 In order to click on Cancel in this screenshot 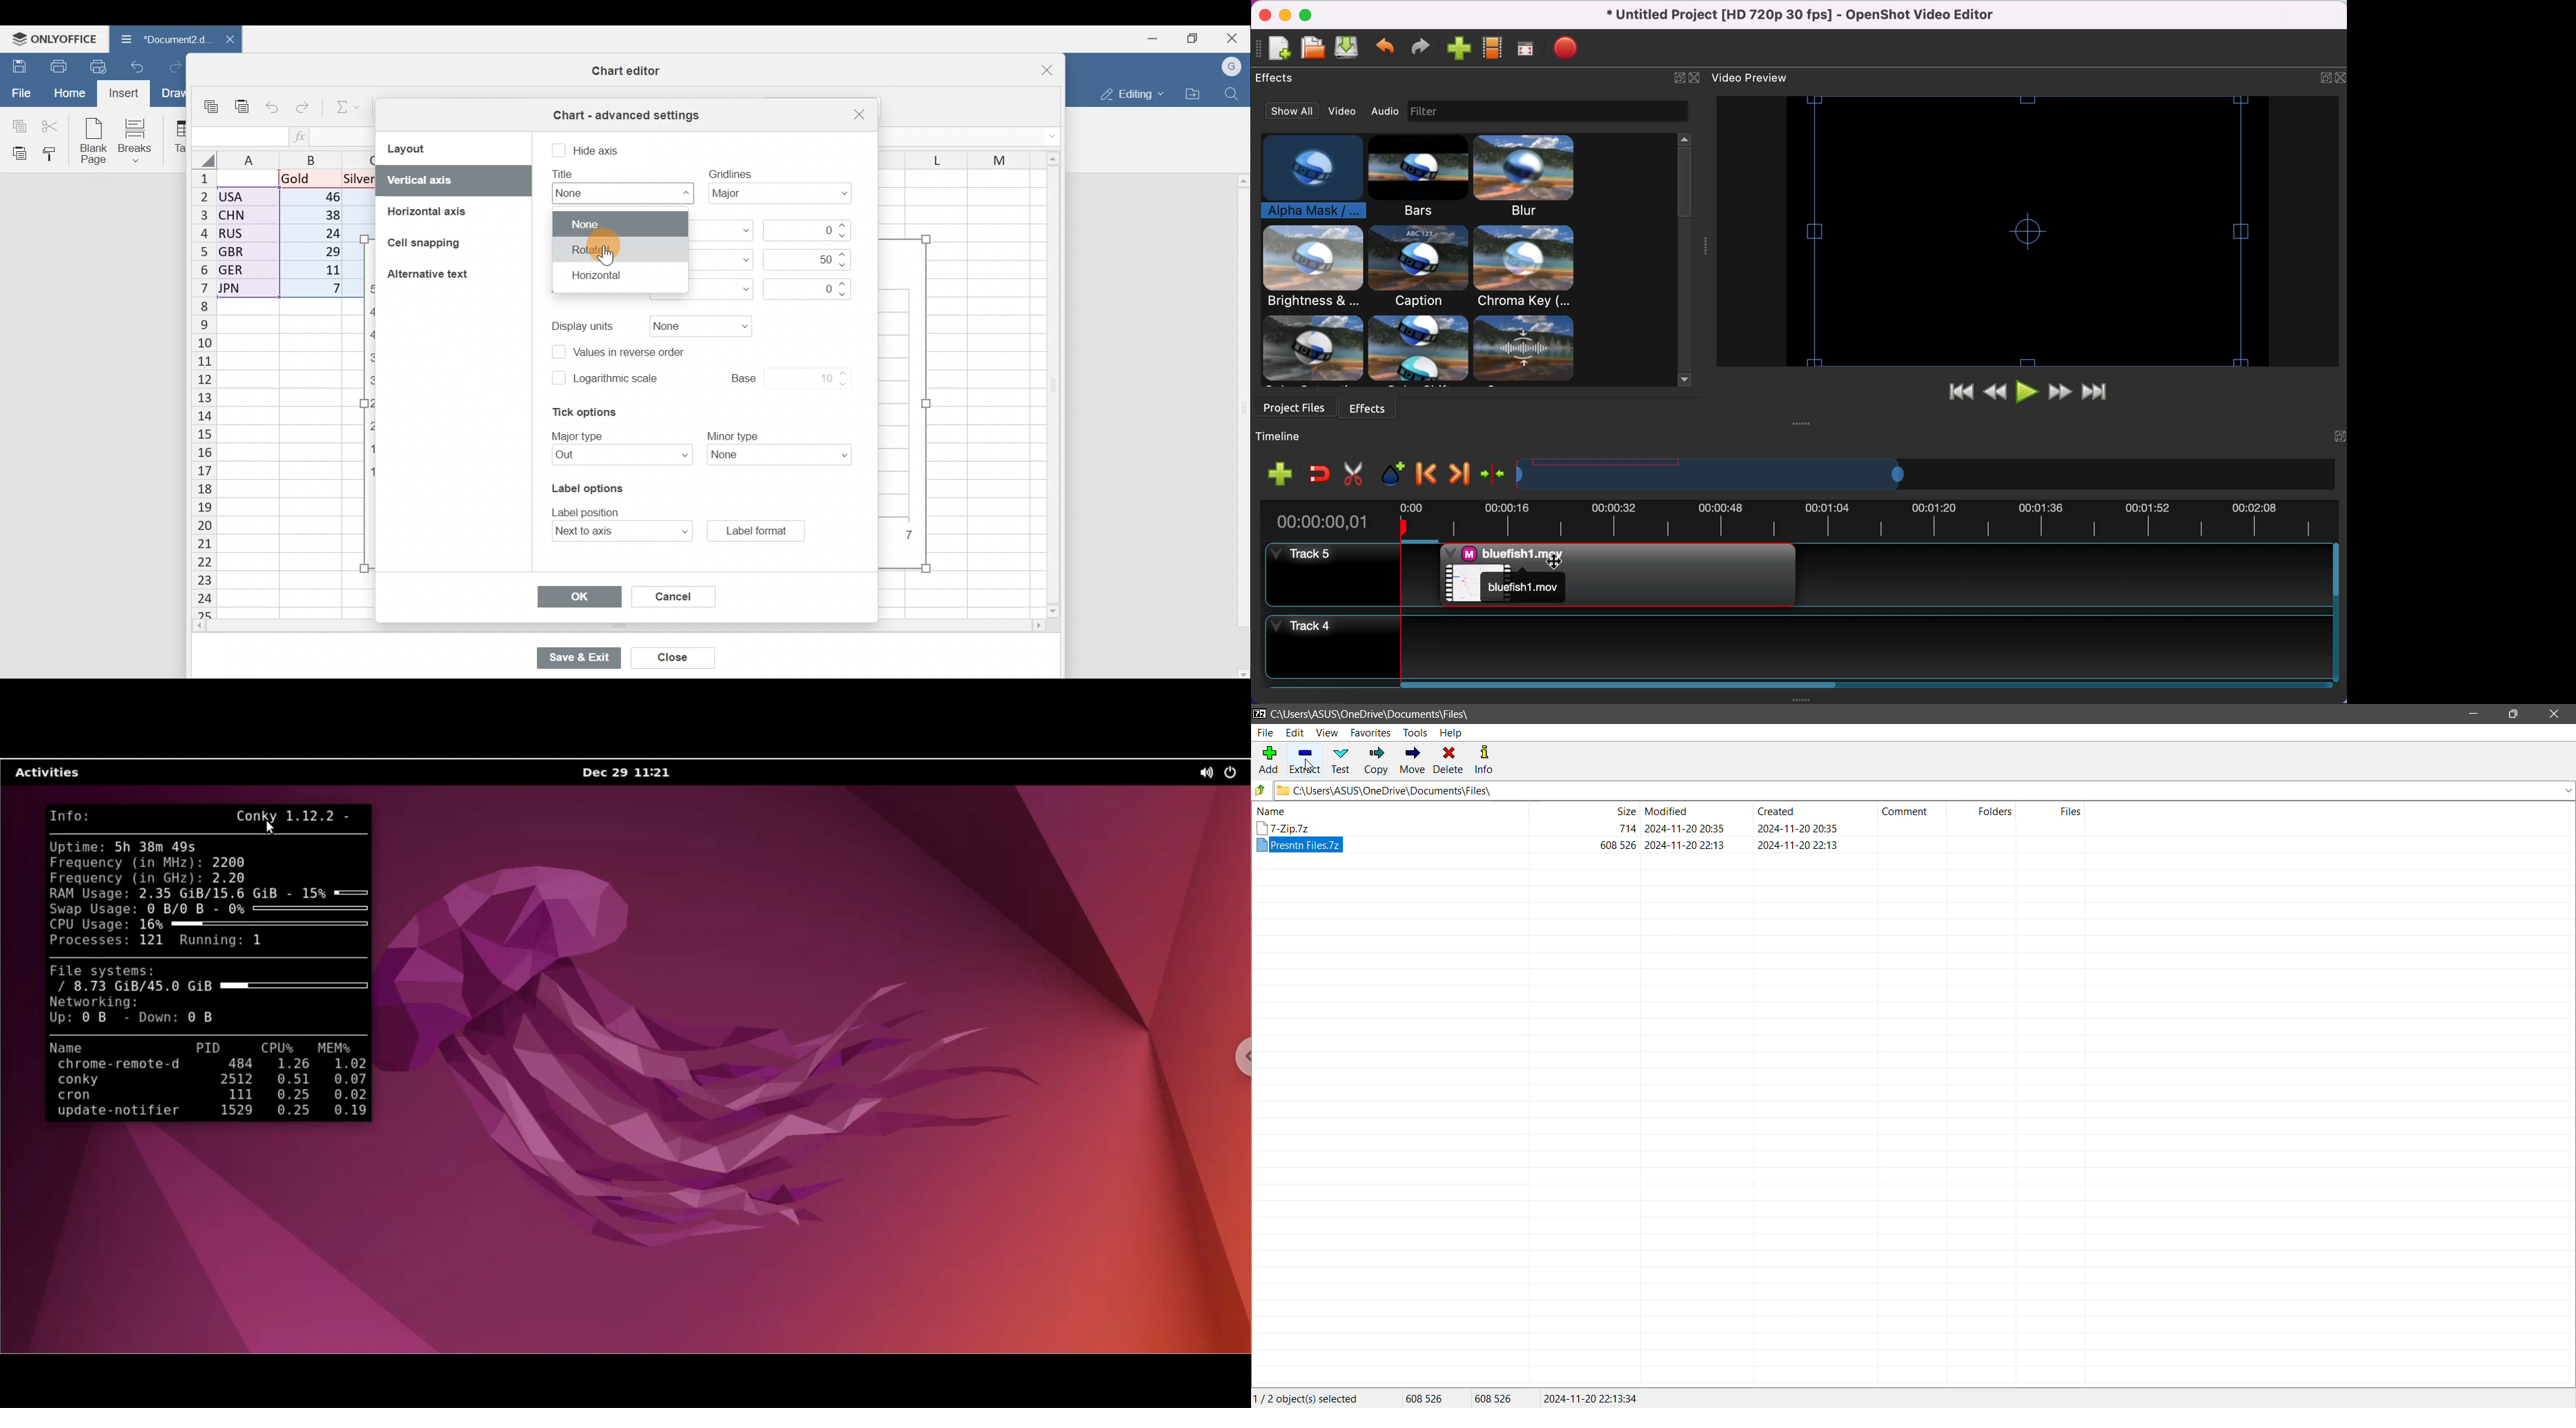, I will do `click(667, 594)`.